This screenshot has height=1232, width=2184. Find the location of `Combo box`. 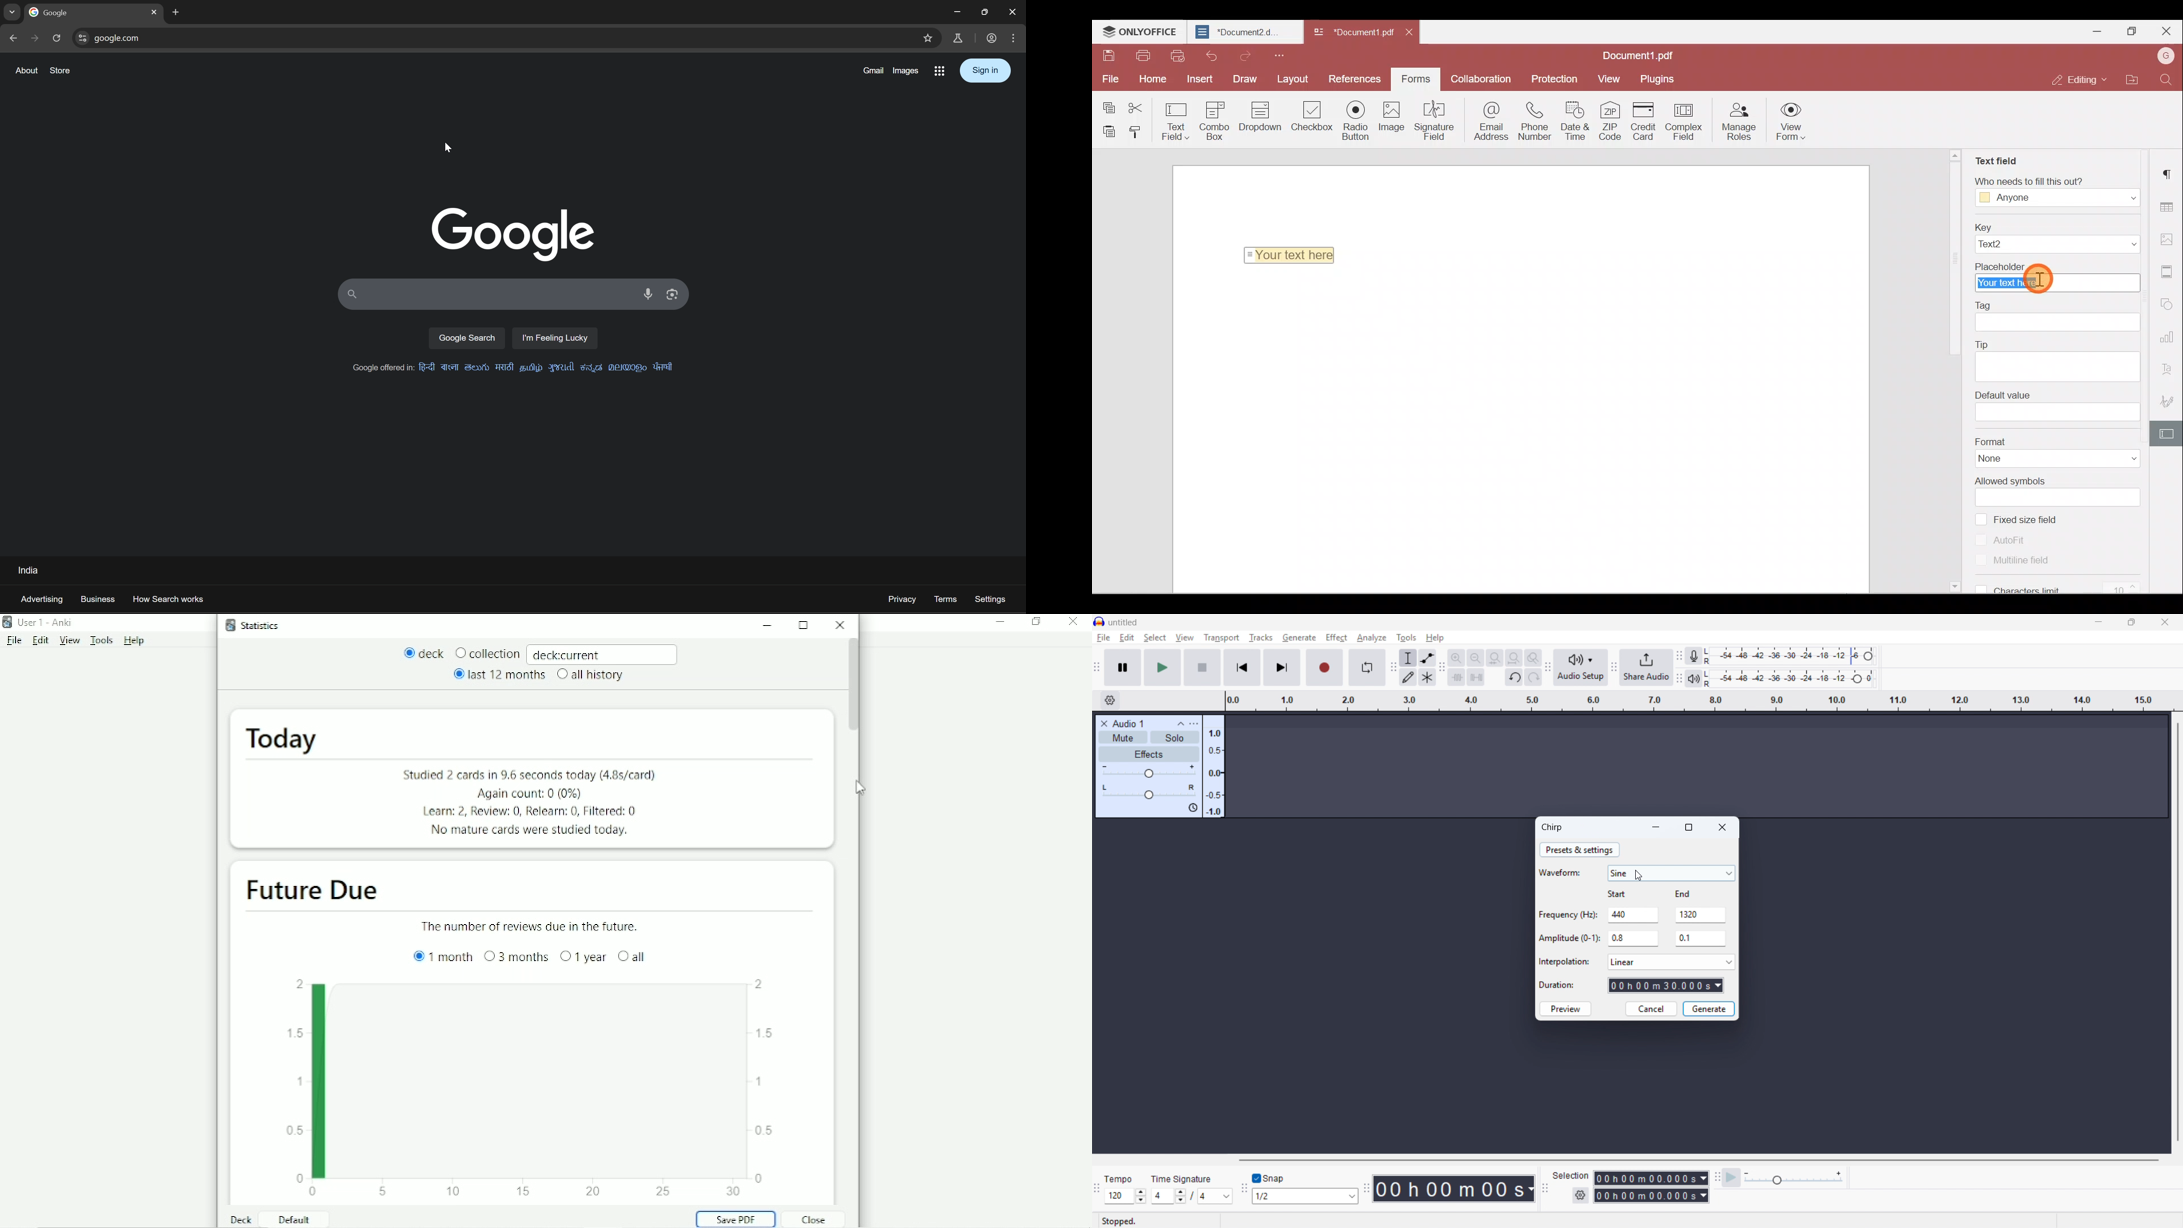

Combo box is located at coordinates (1218, 119).